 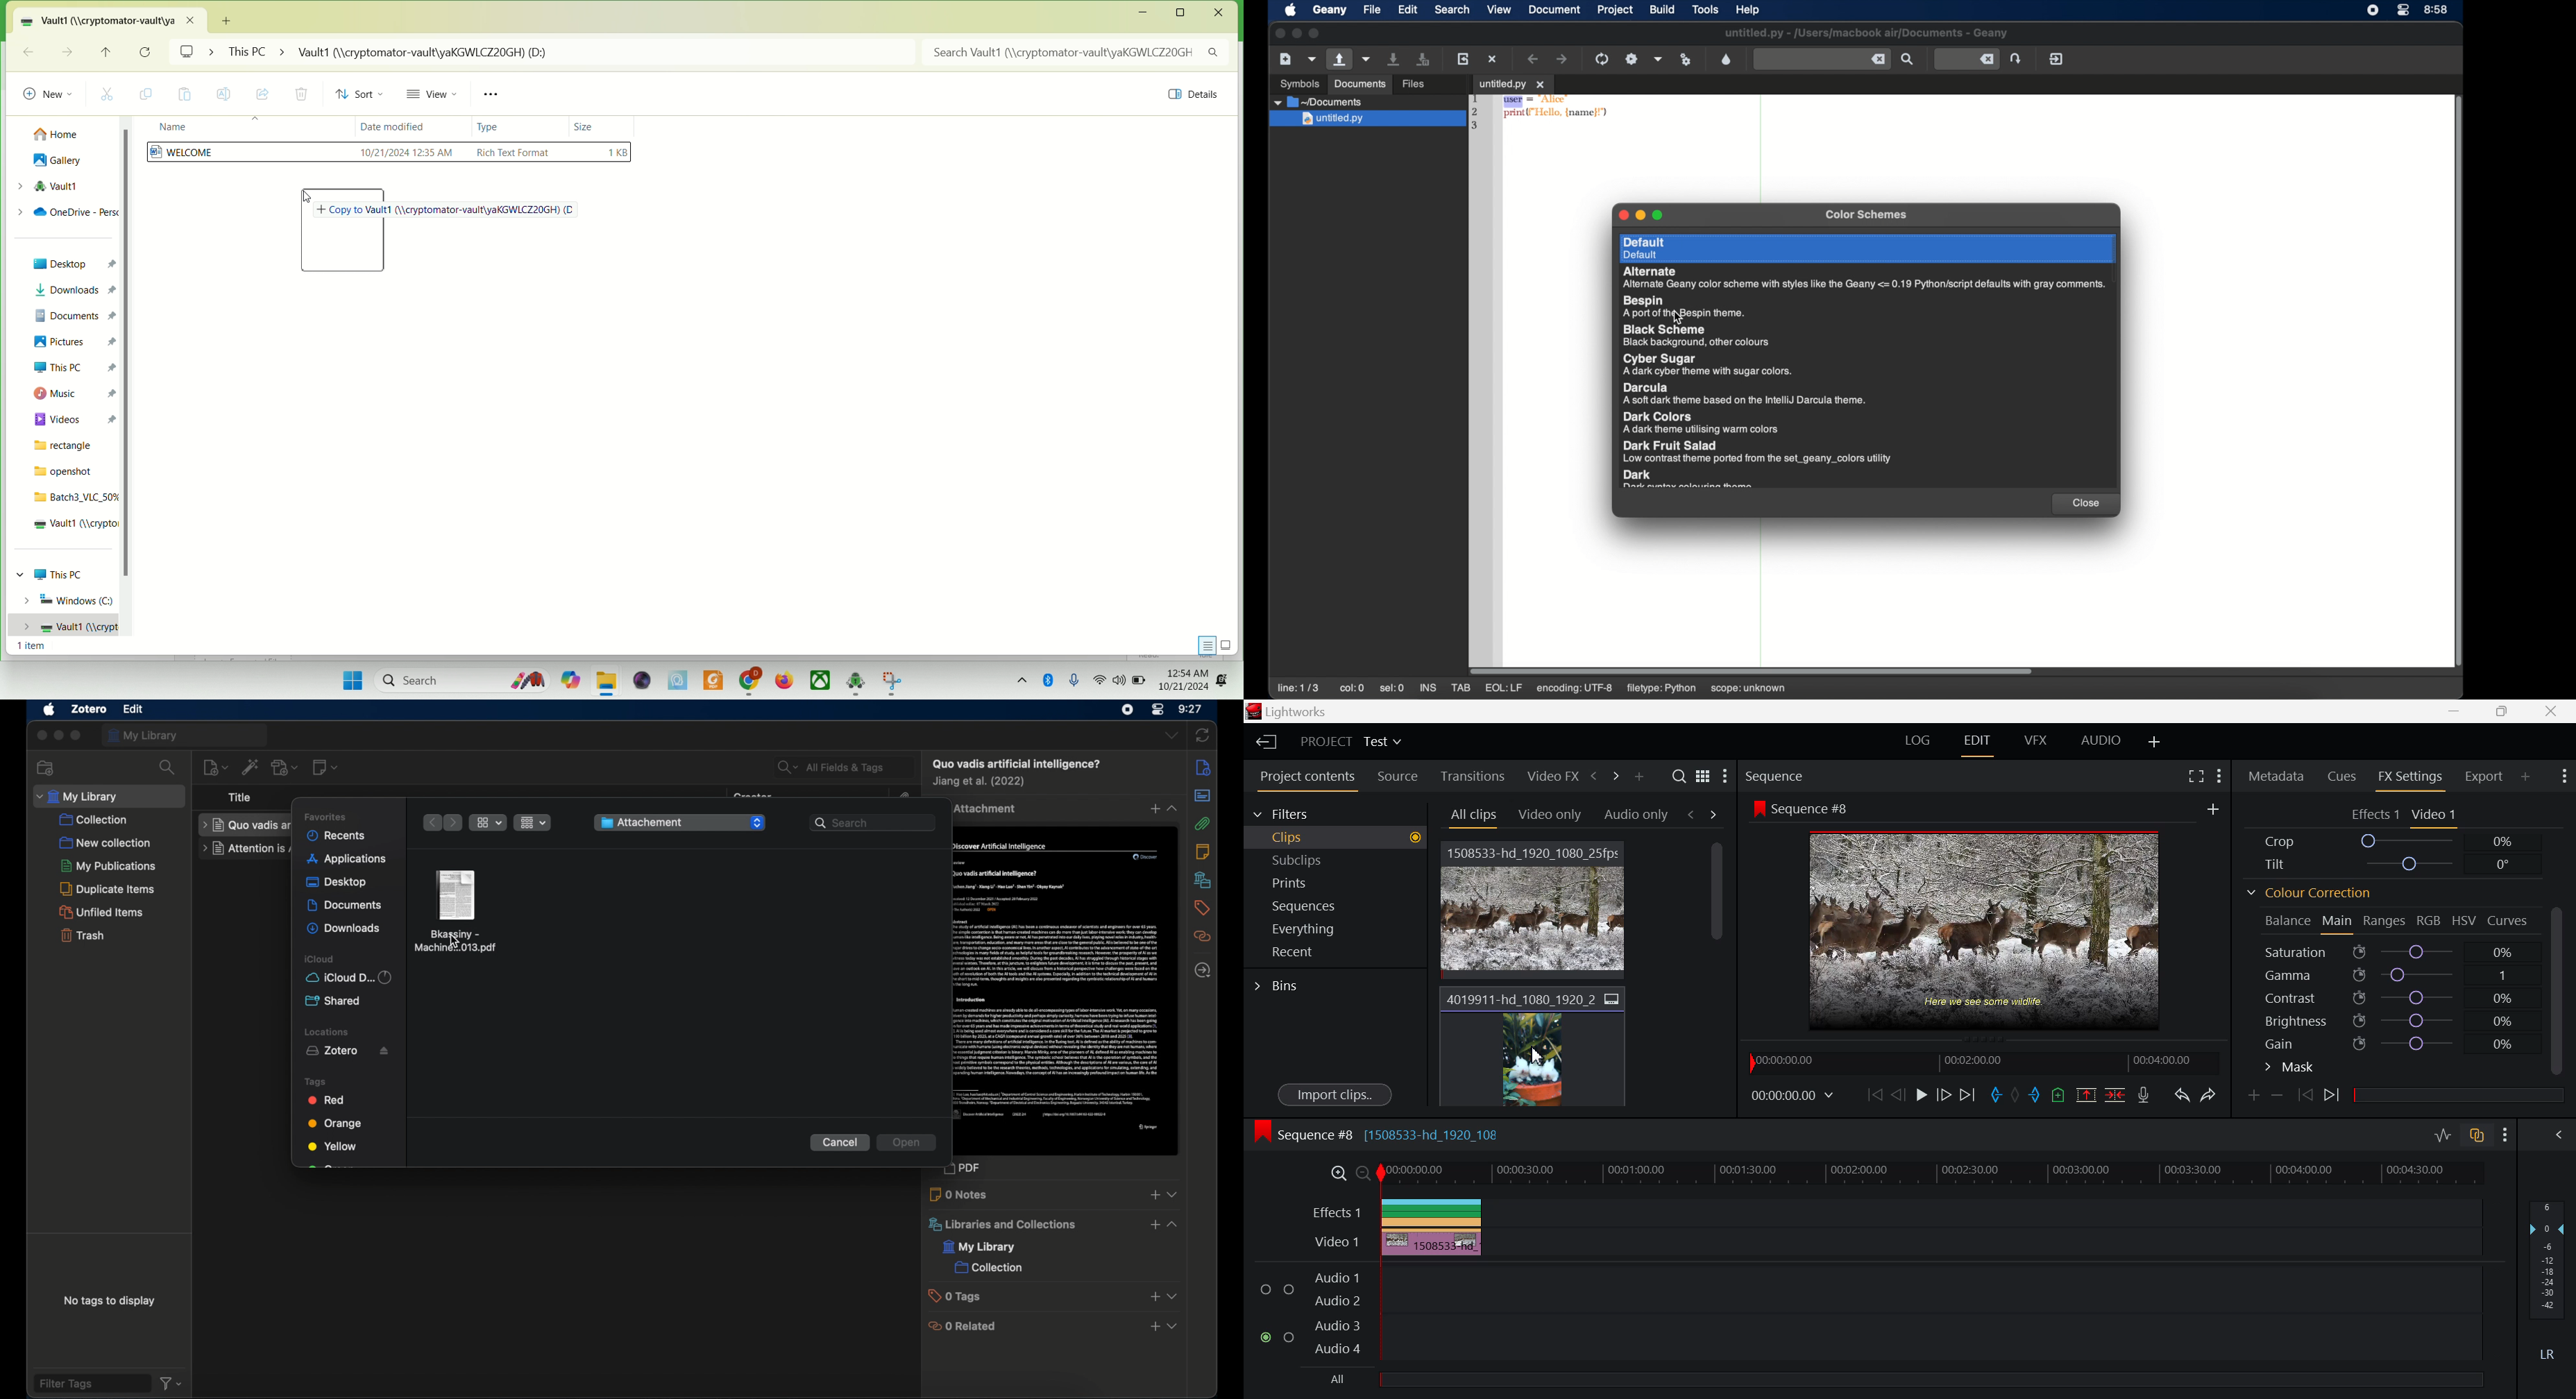 What do you see at coordinates (1124, 710) in the screenshot?
I see `screen recorder icon` at bounding box center [1124, 710].